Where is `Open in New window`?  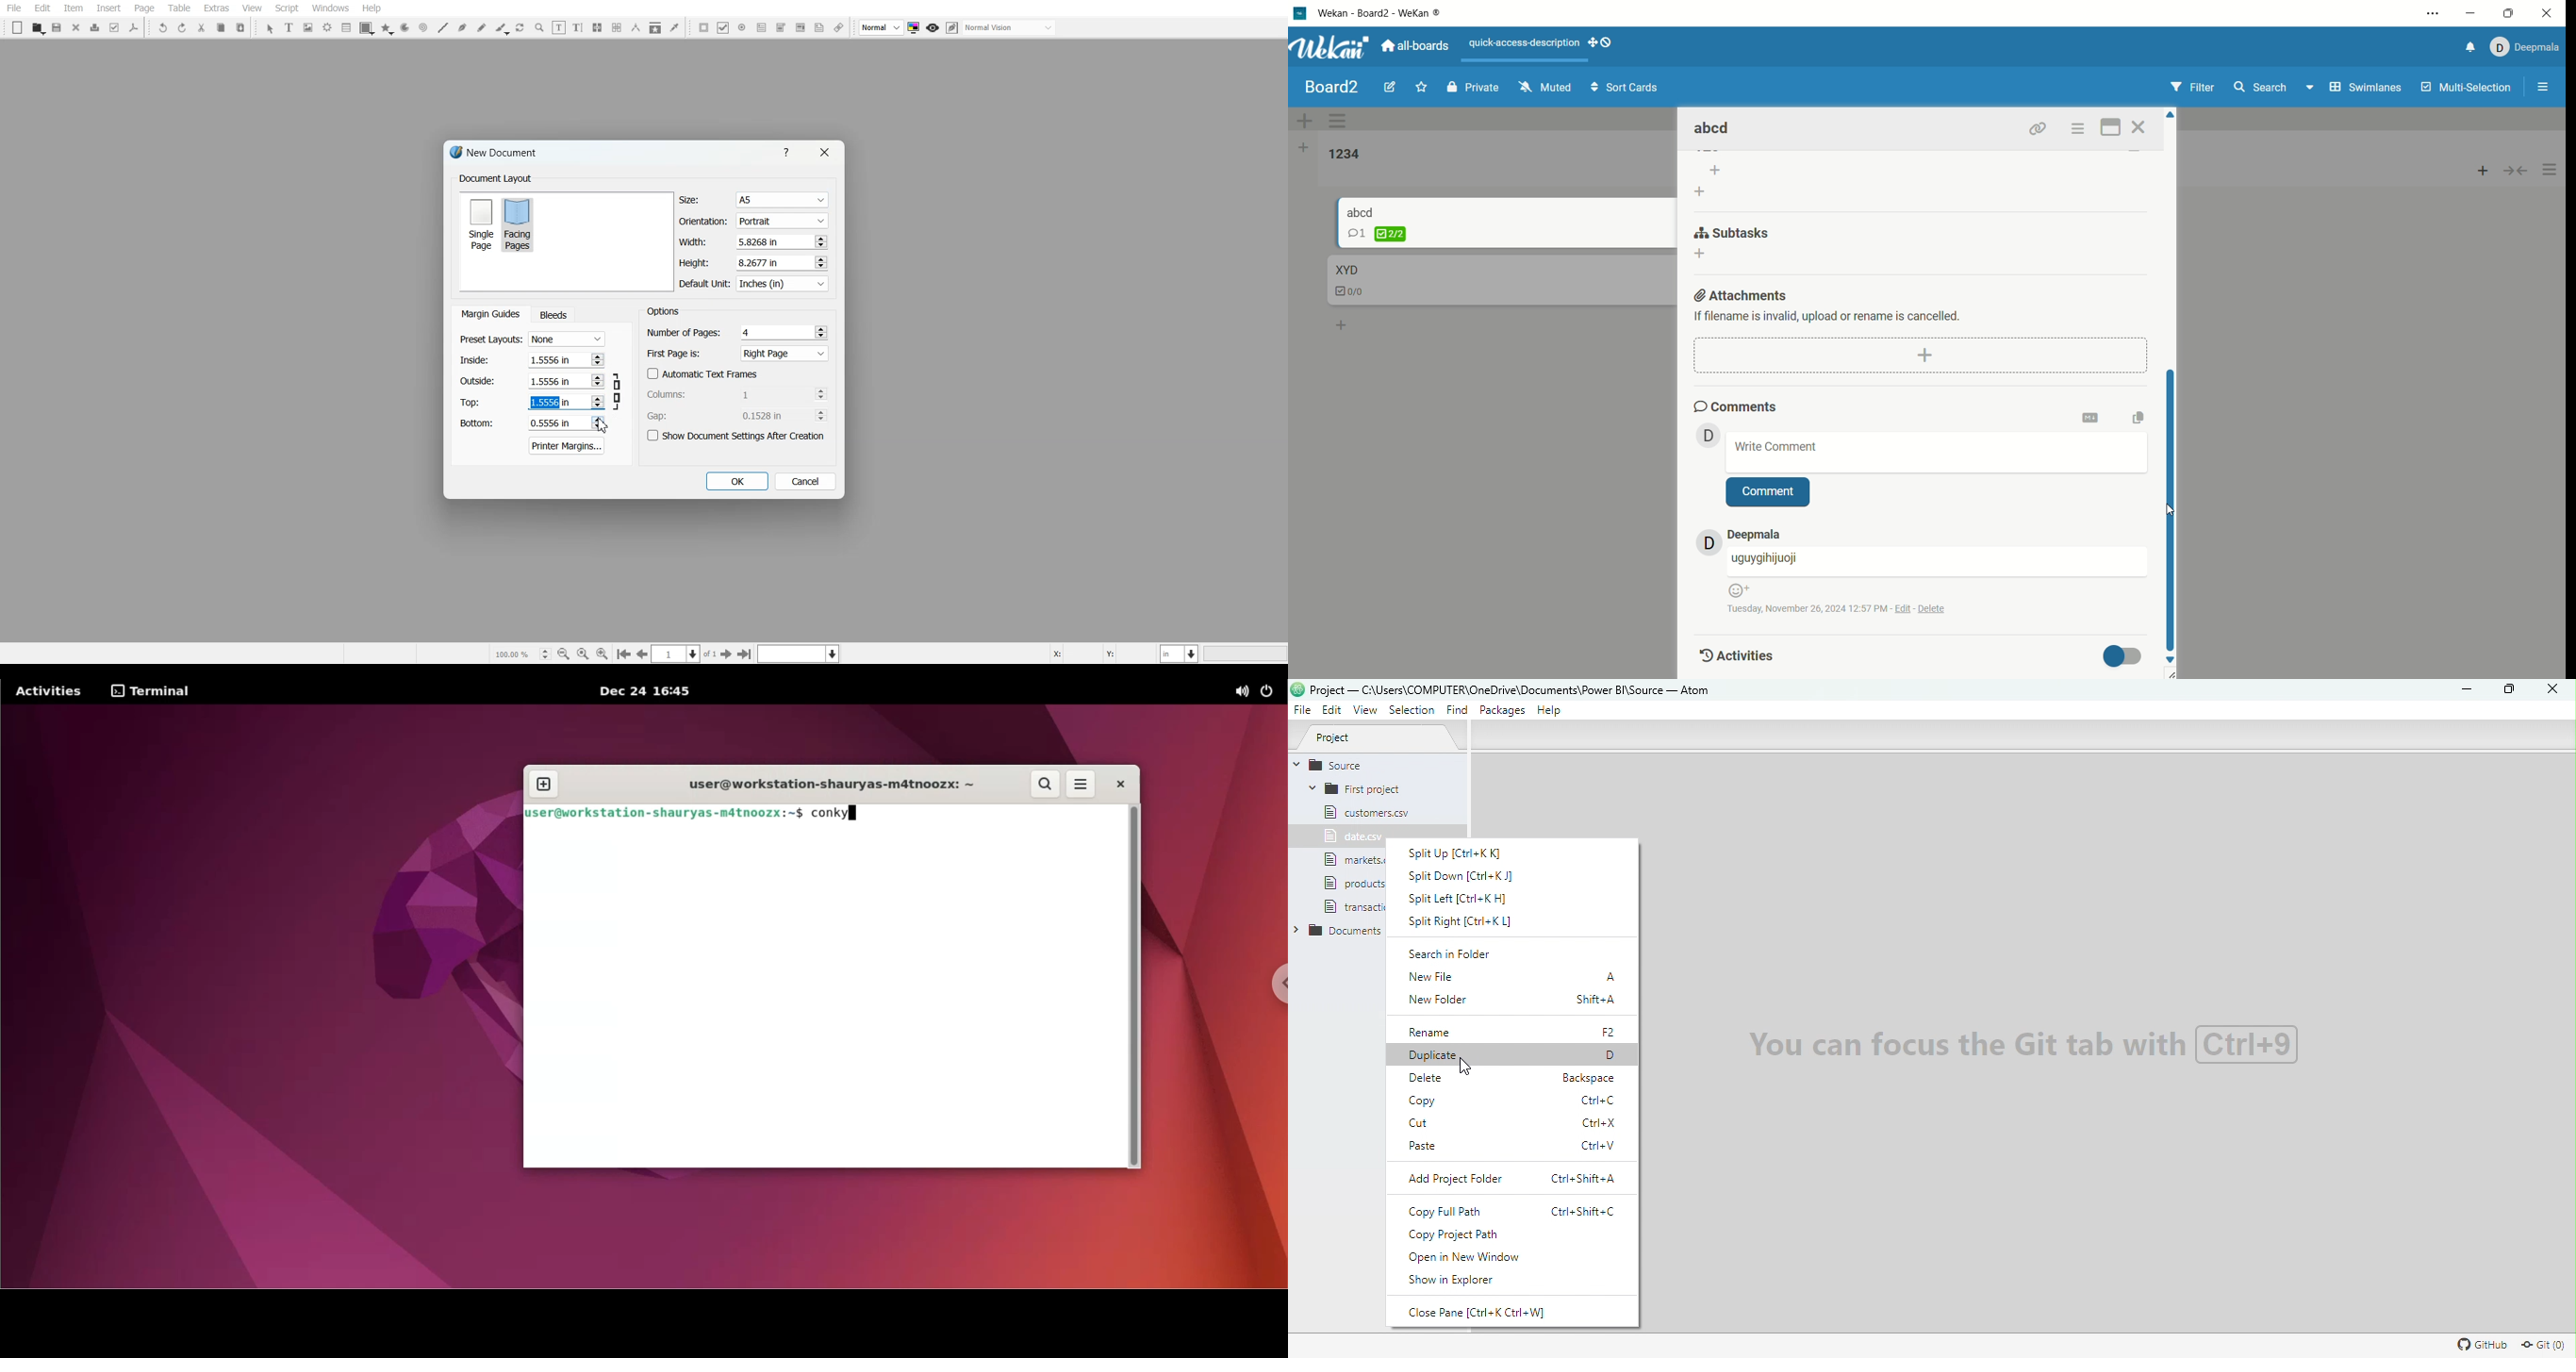 Open in New window is located at coordinates (1468, 1258).